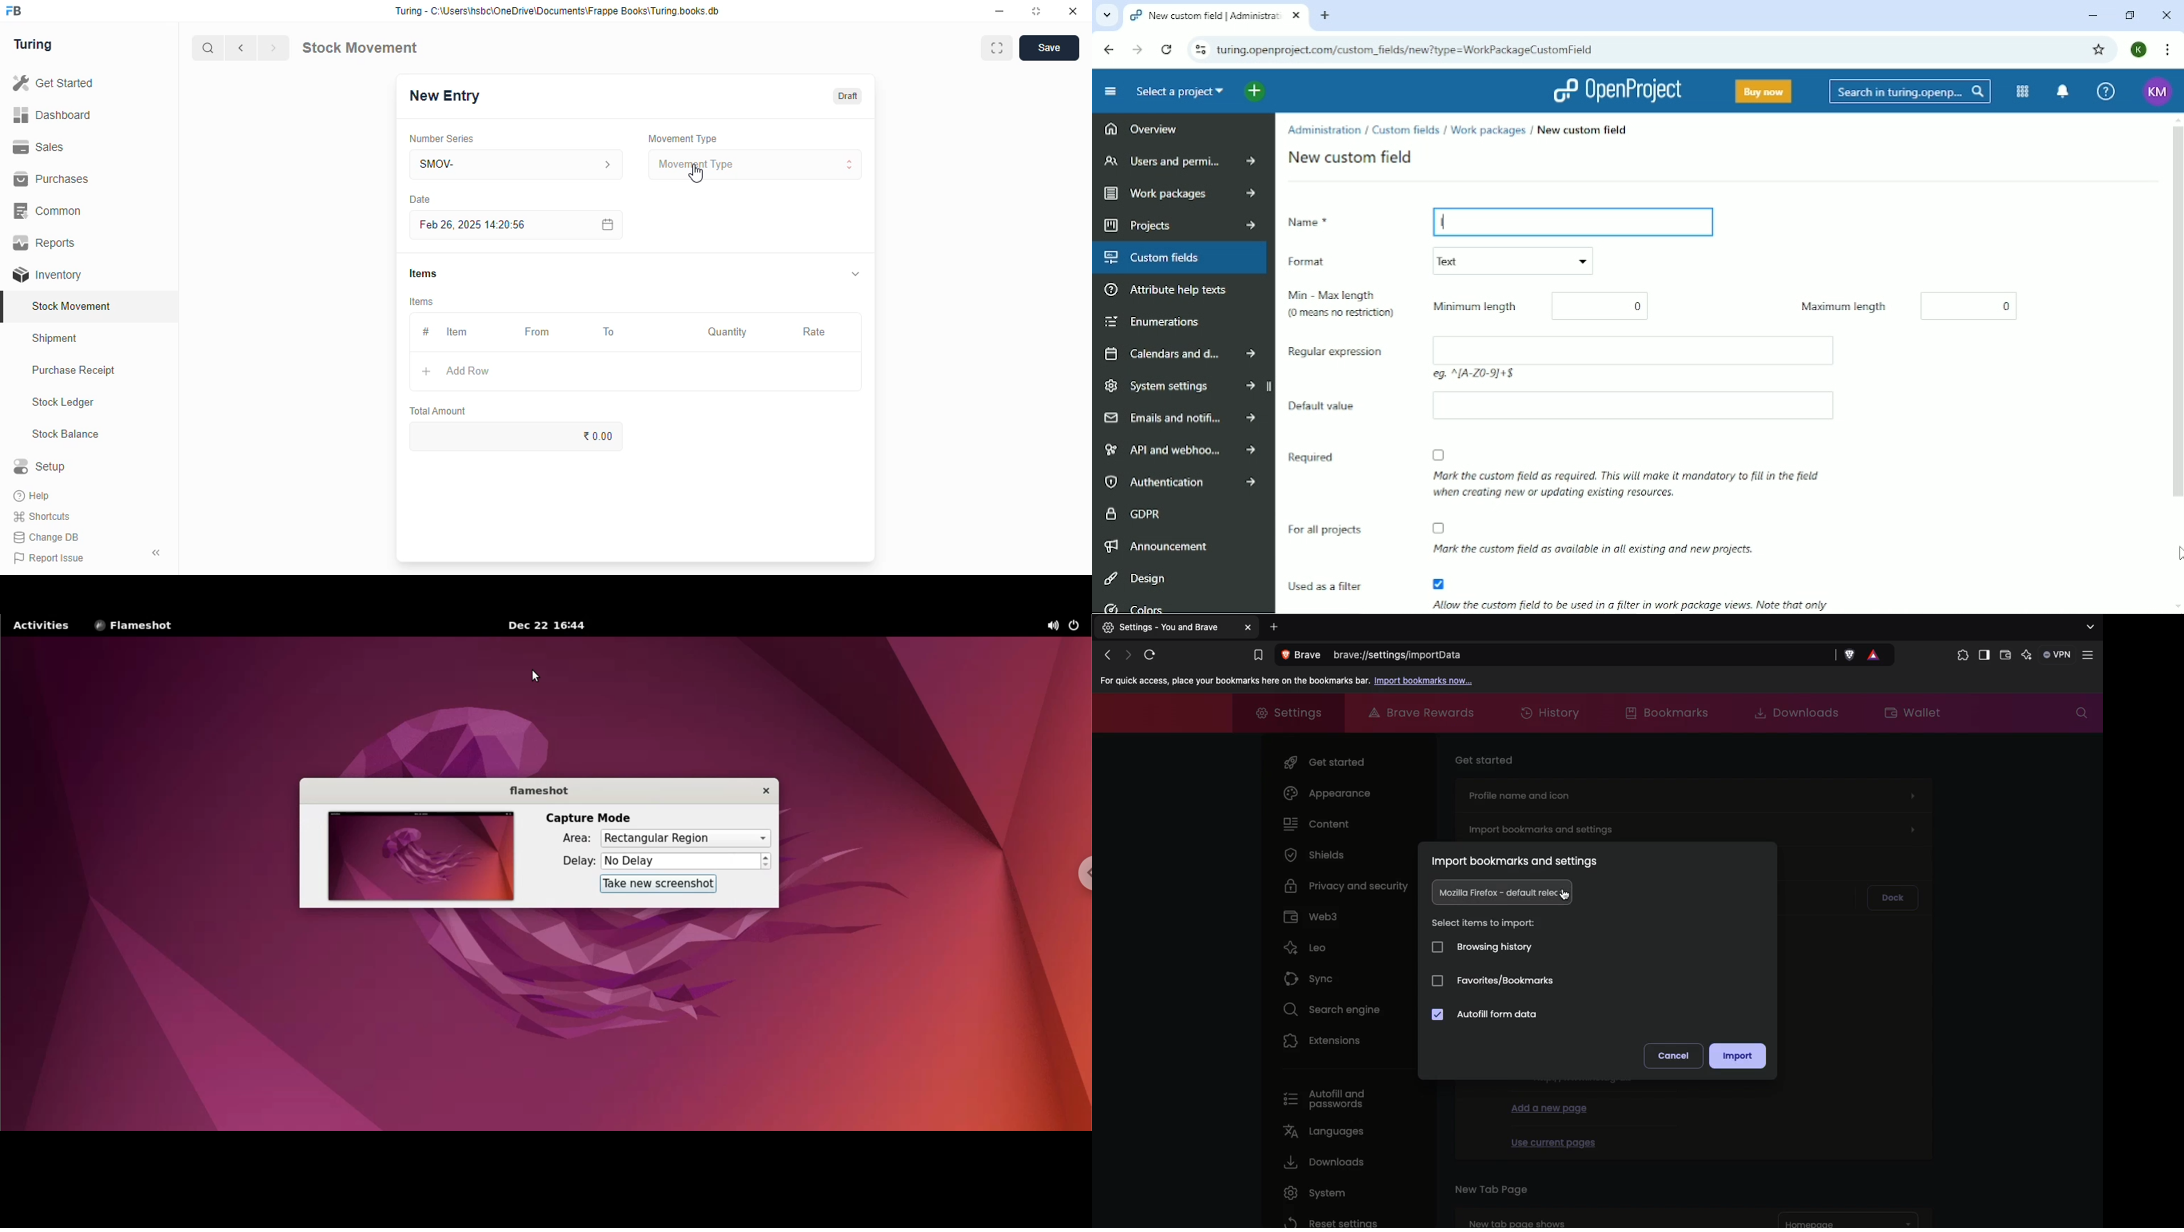  I want to click on stock ledger, so click(64, 403).